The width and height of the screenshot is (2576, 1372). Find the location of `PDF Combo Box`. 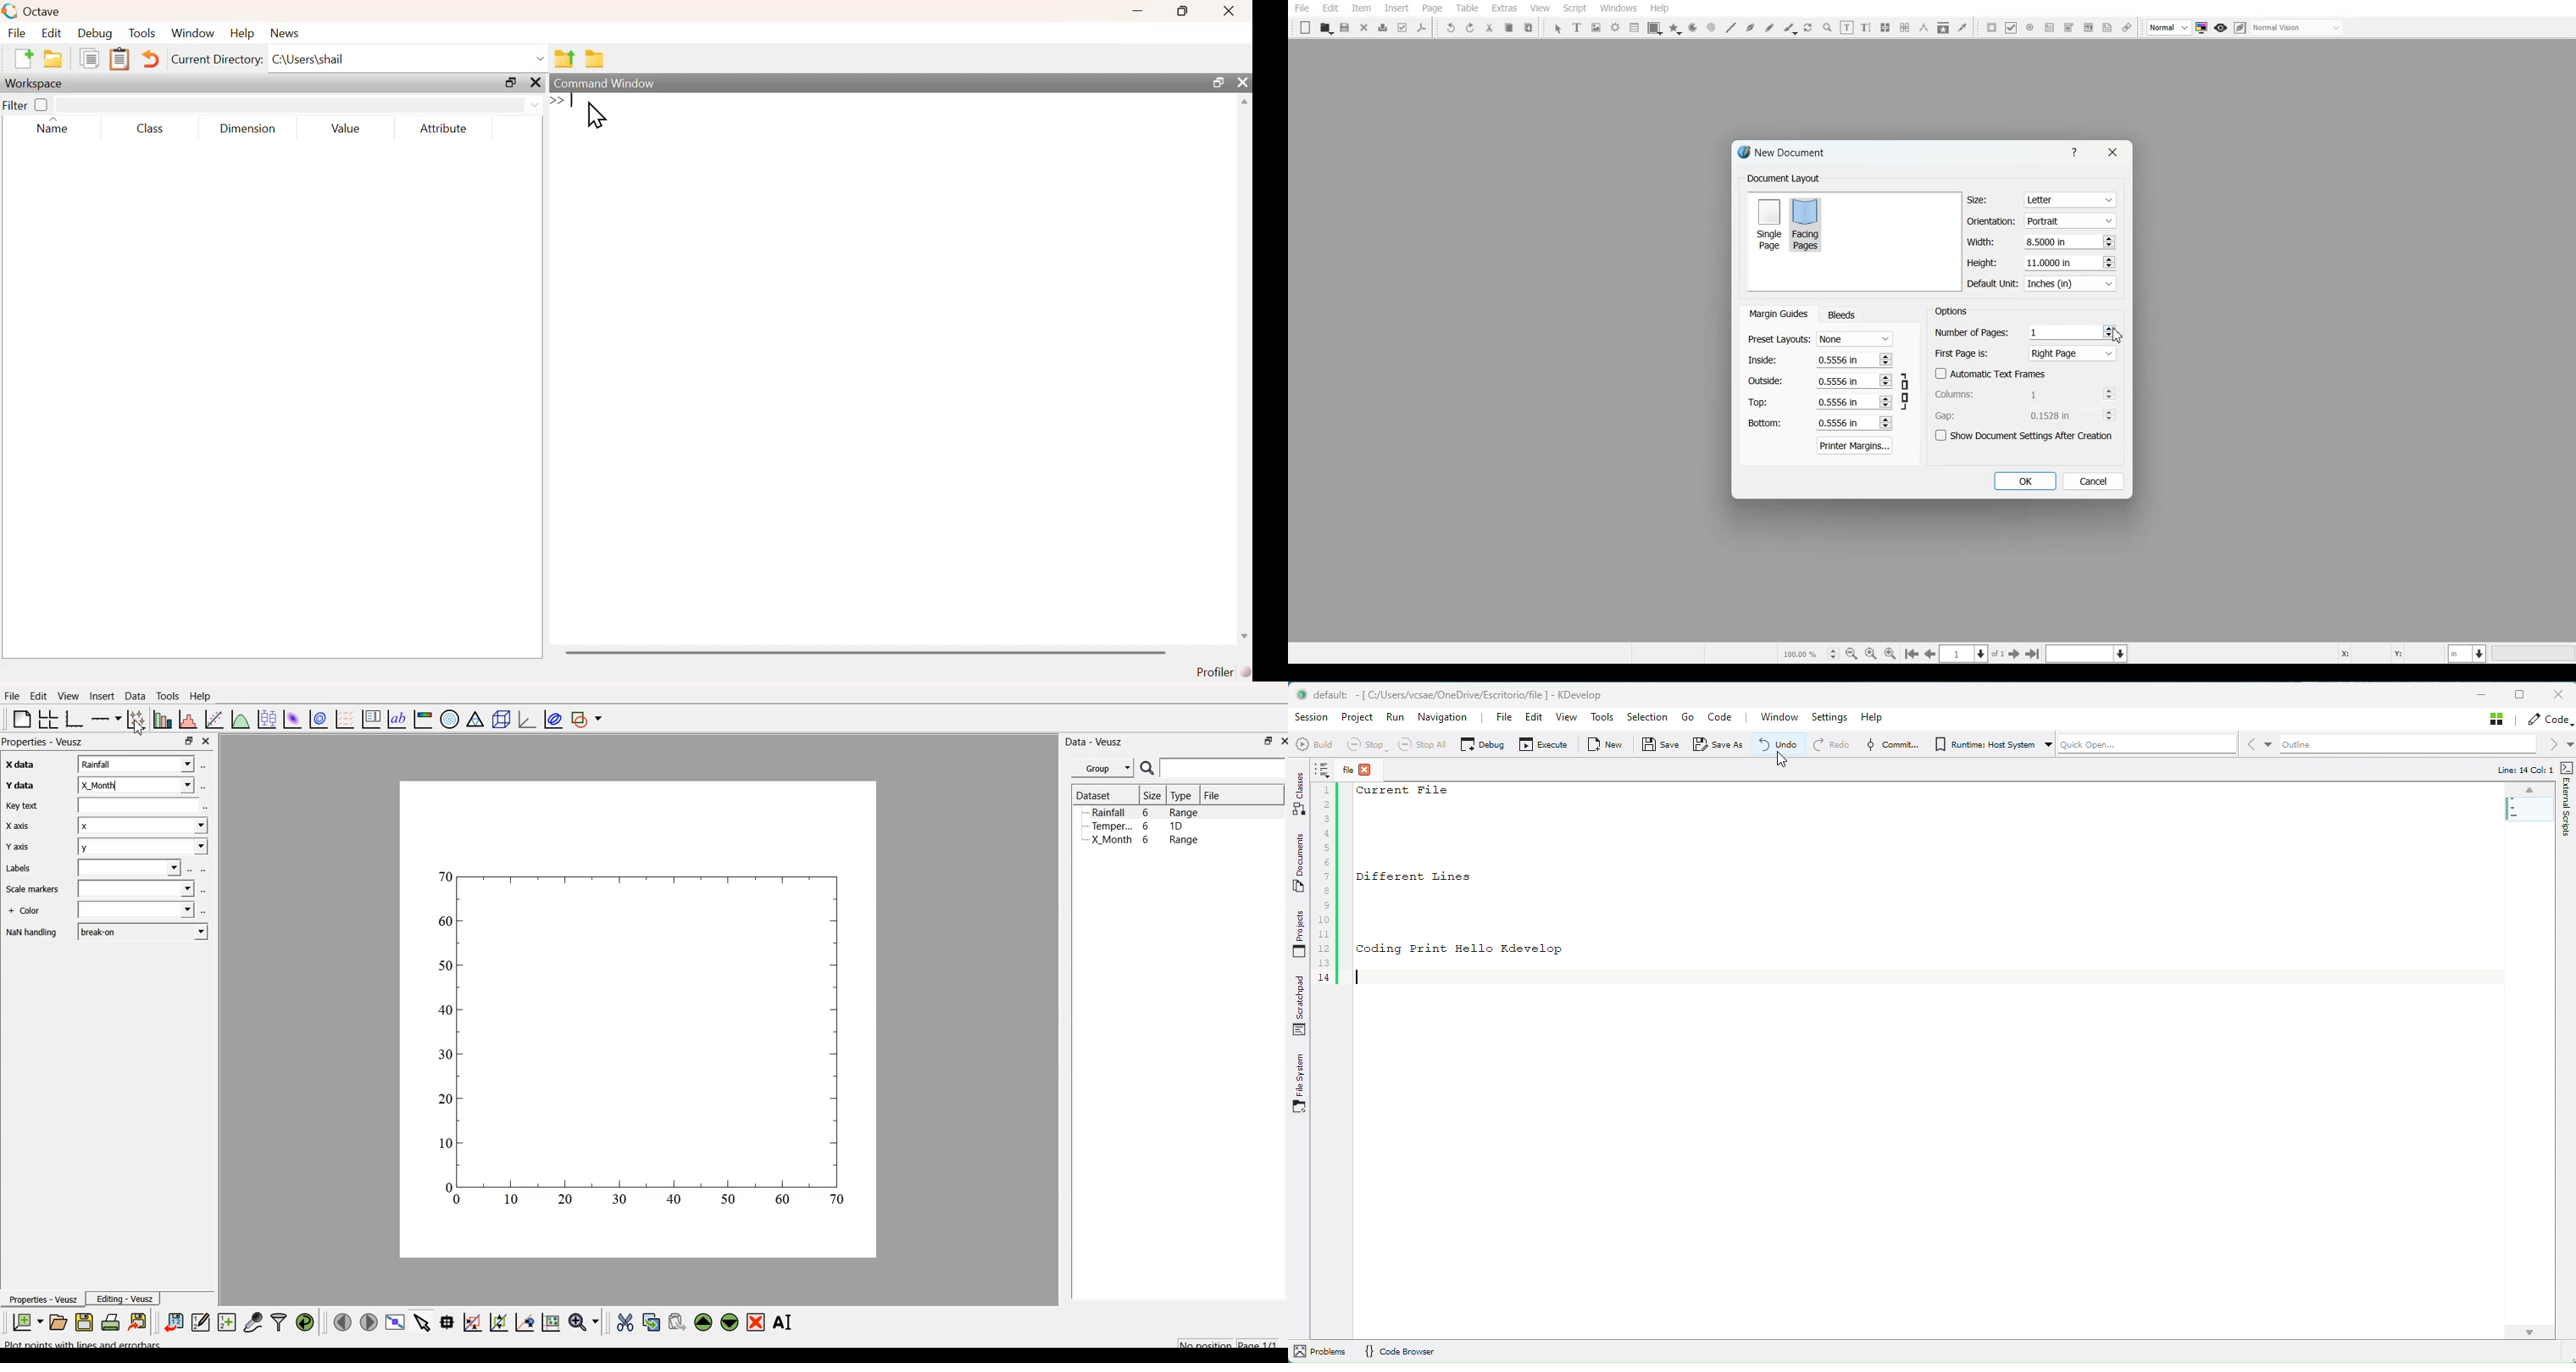

PDF Combo Box is located at coordinates (2068, 28).